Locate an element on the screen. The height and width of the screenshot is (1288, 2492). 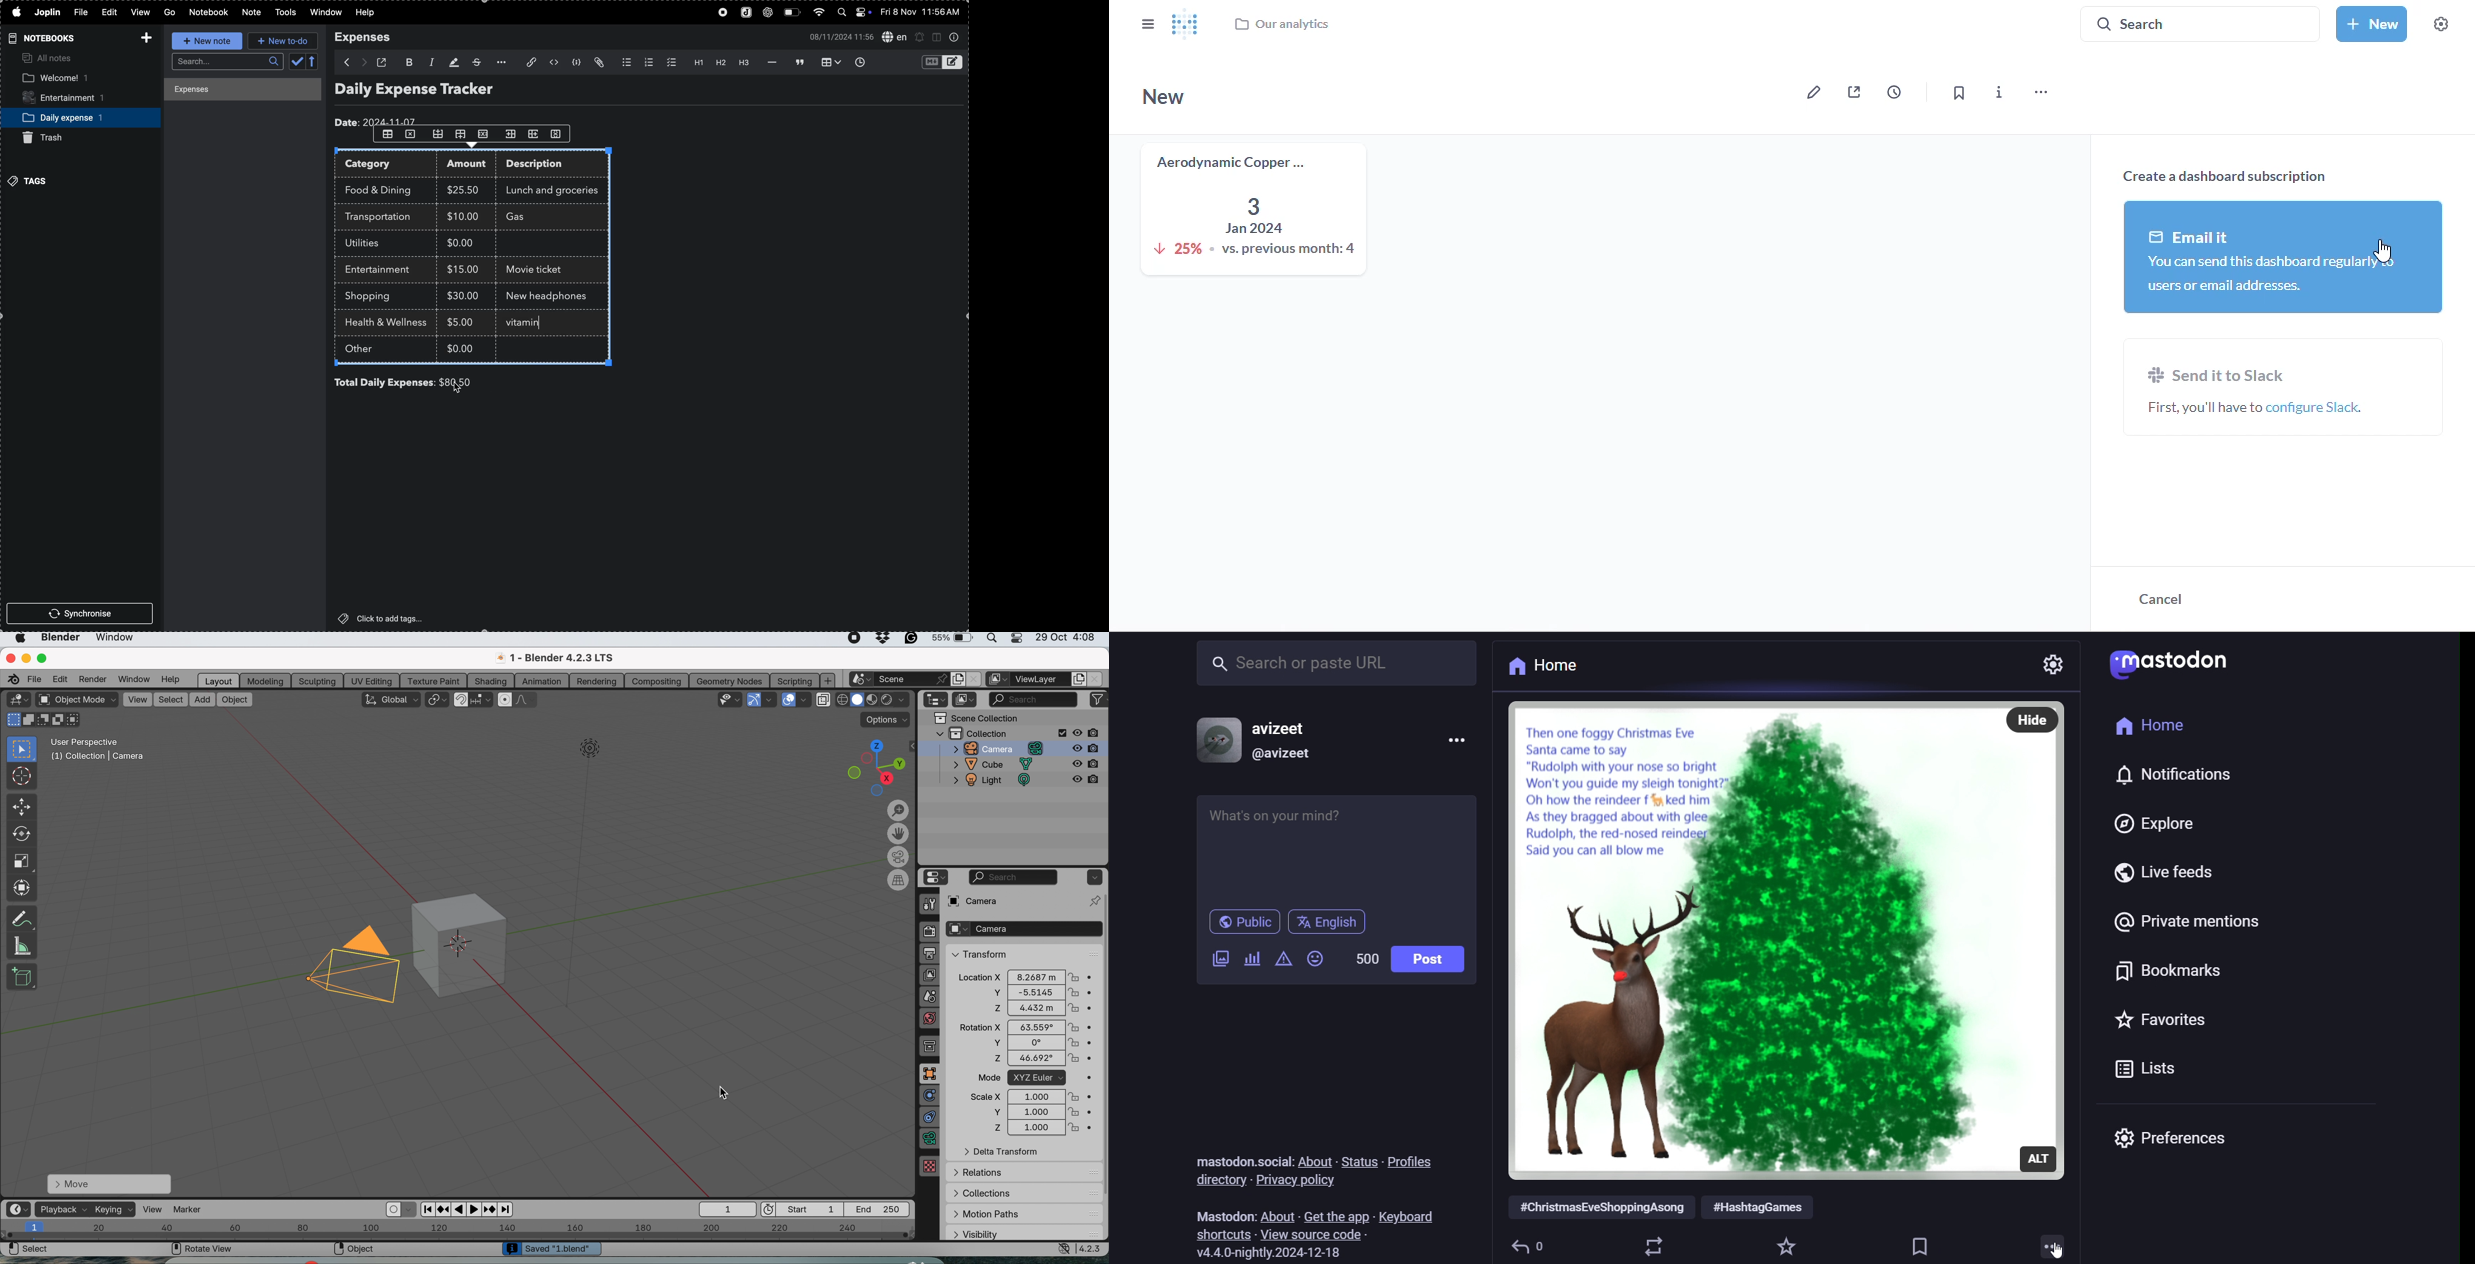
image/video is located at coordinates (1219, 958).